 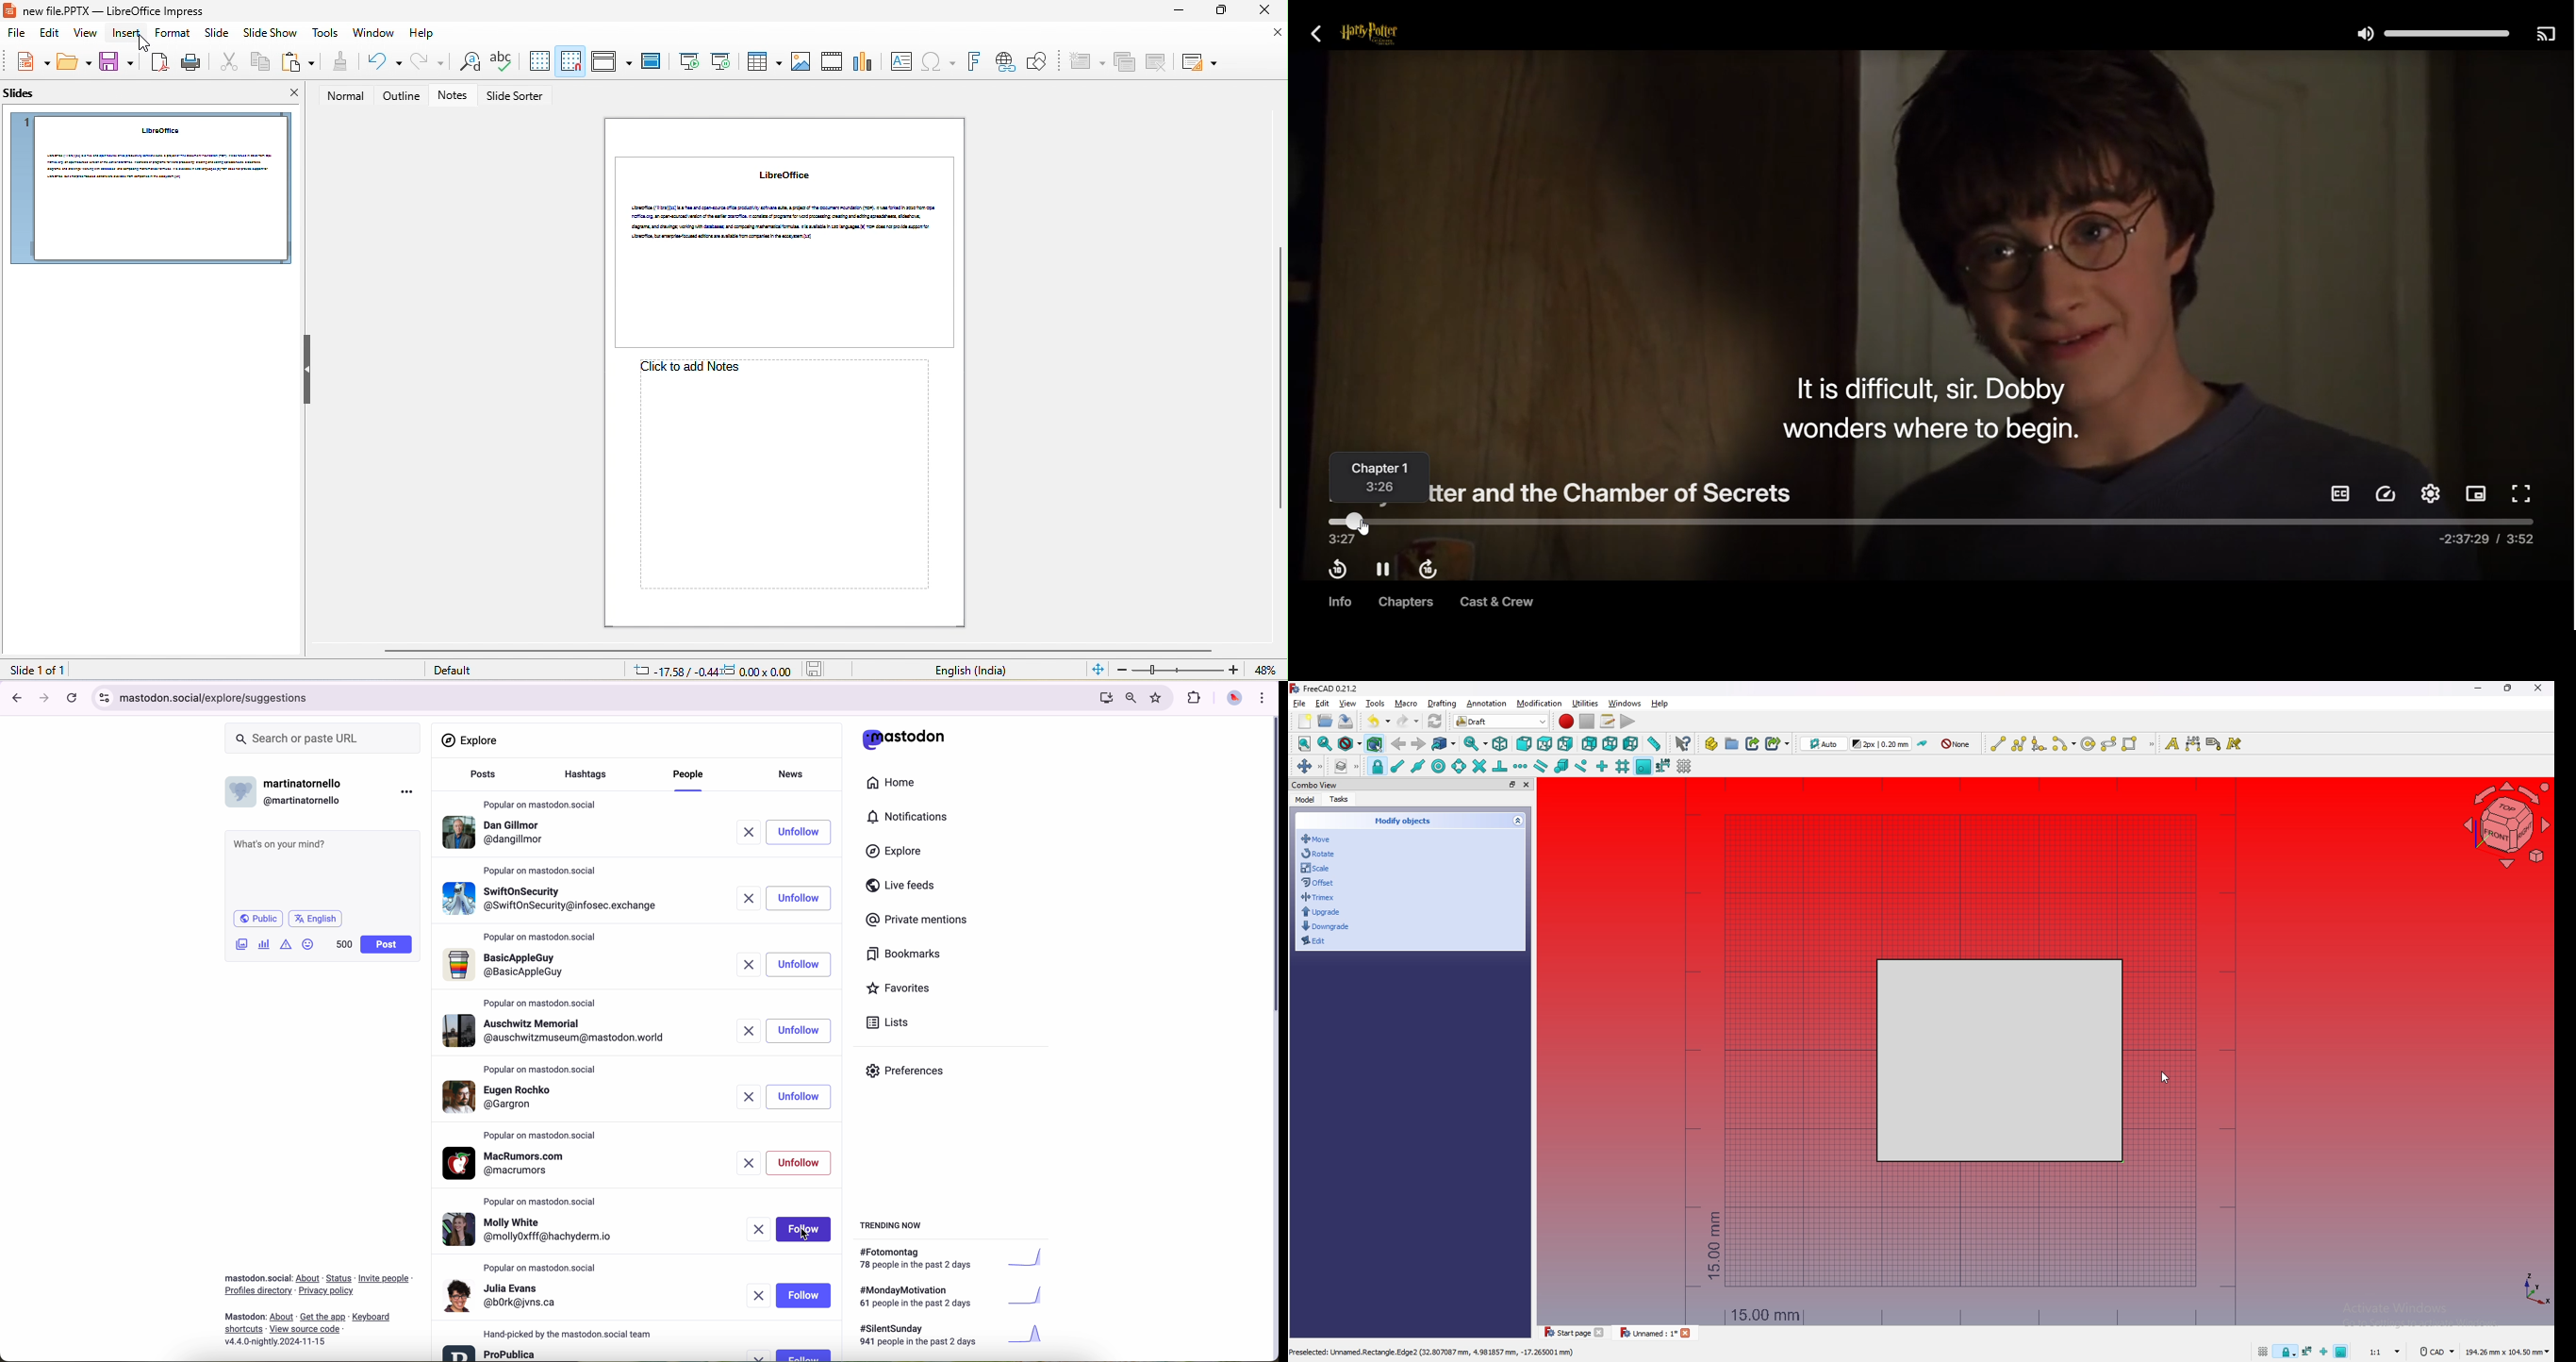 What do you see at coordinates (938, 62) in the screenshot?
I see `special character` at bounding box center [938, 62].